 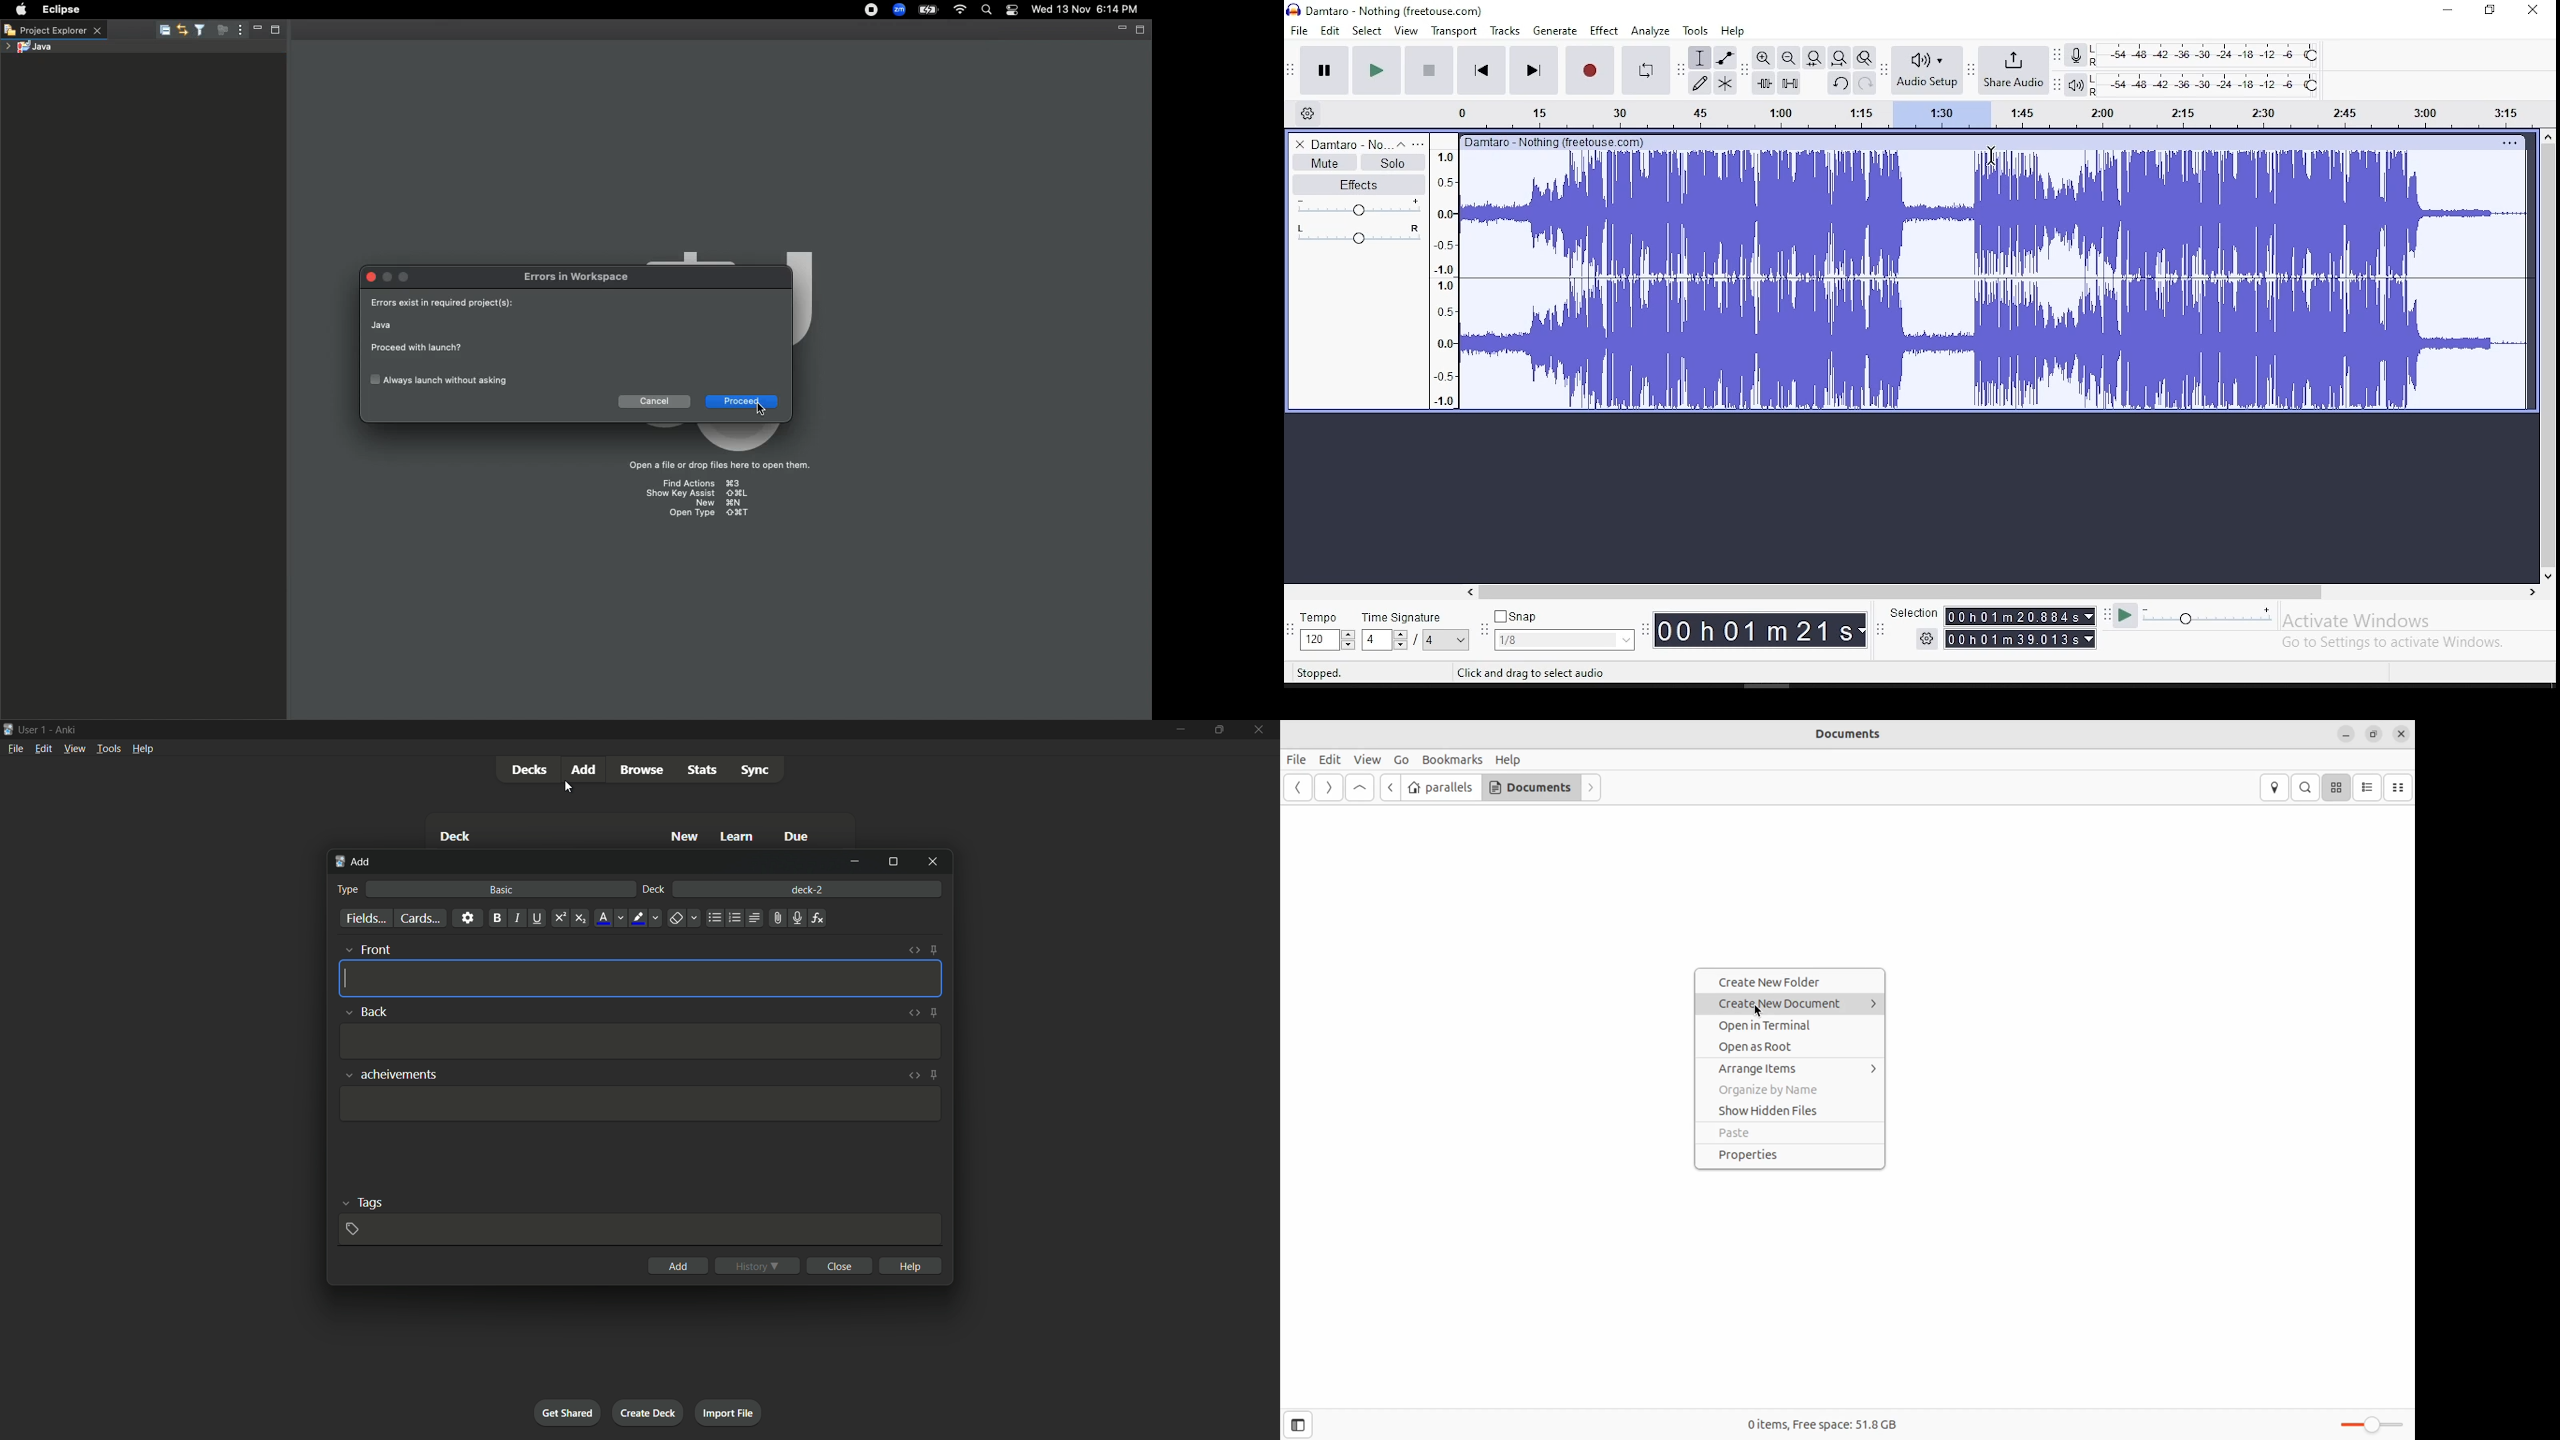 What do you see at coordinates (678, 1265) in the screenshot?
I see `add` at bounding box center [678, 1265].